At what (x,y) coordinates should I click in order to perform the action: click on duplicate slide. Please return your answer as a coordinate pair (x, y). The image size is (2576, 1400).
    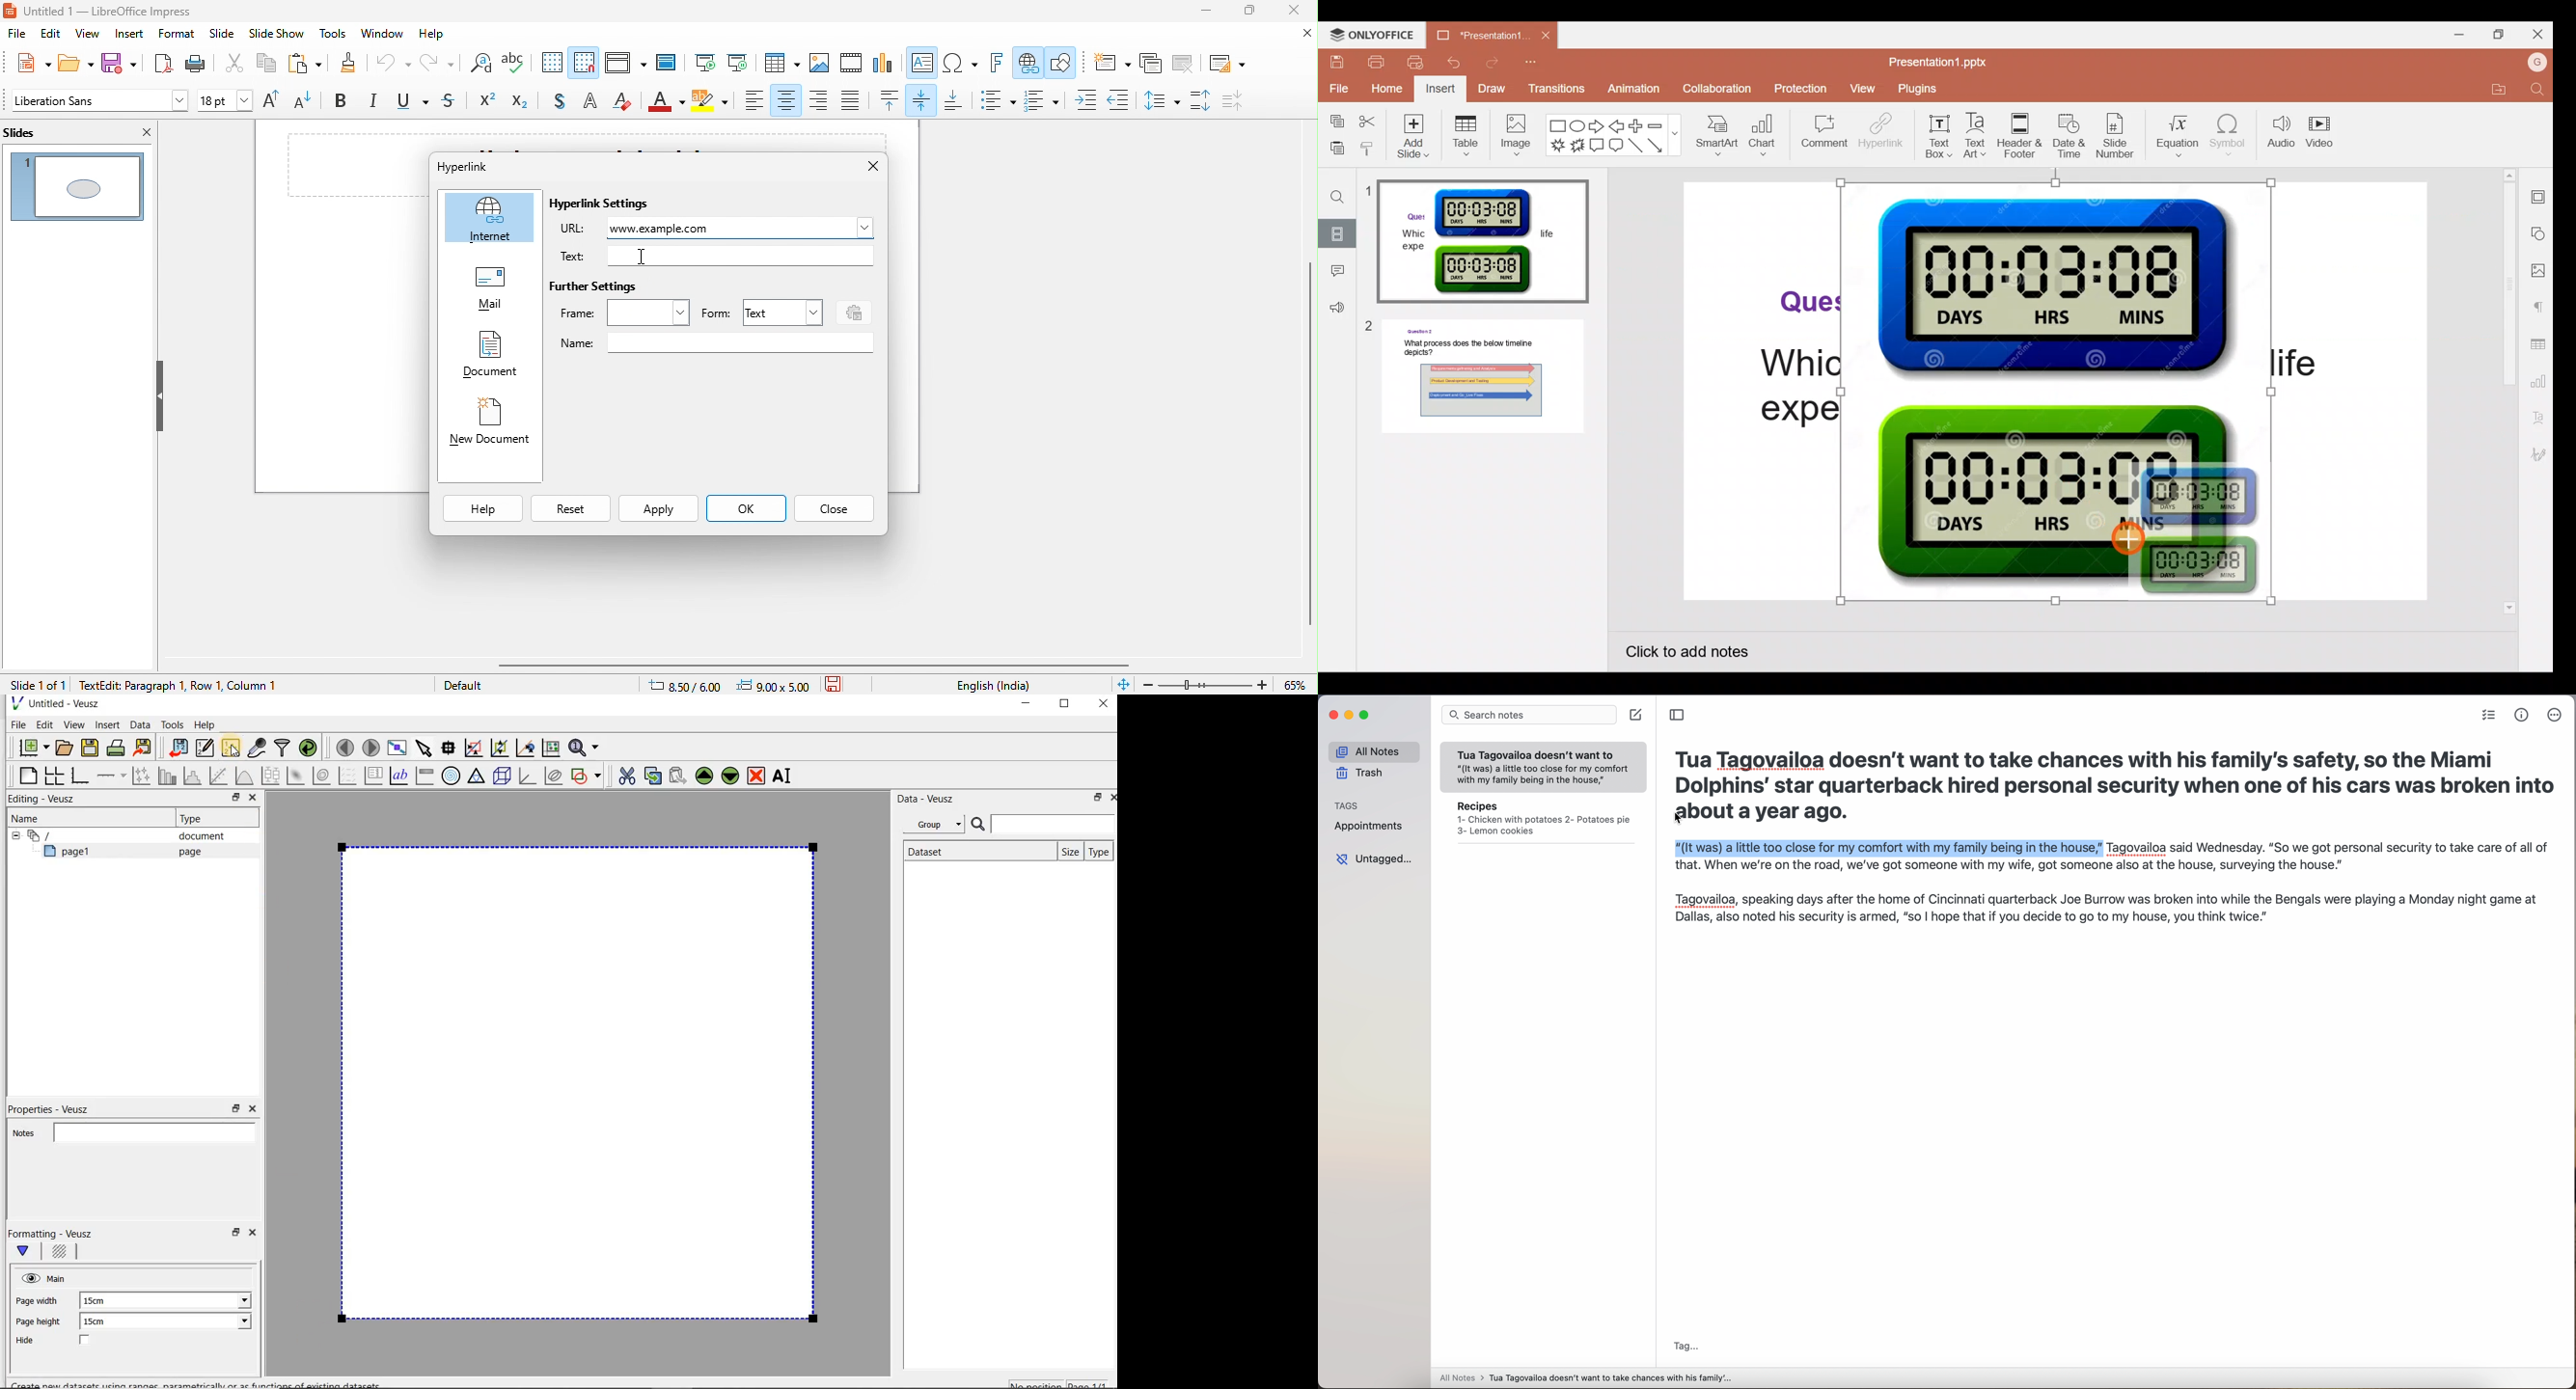
    Looking at the image, I should click on (1151, 64).